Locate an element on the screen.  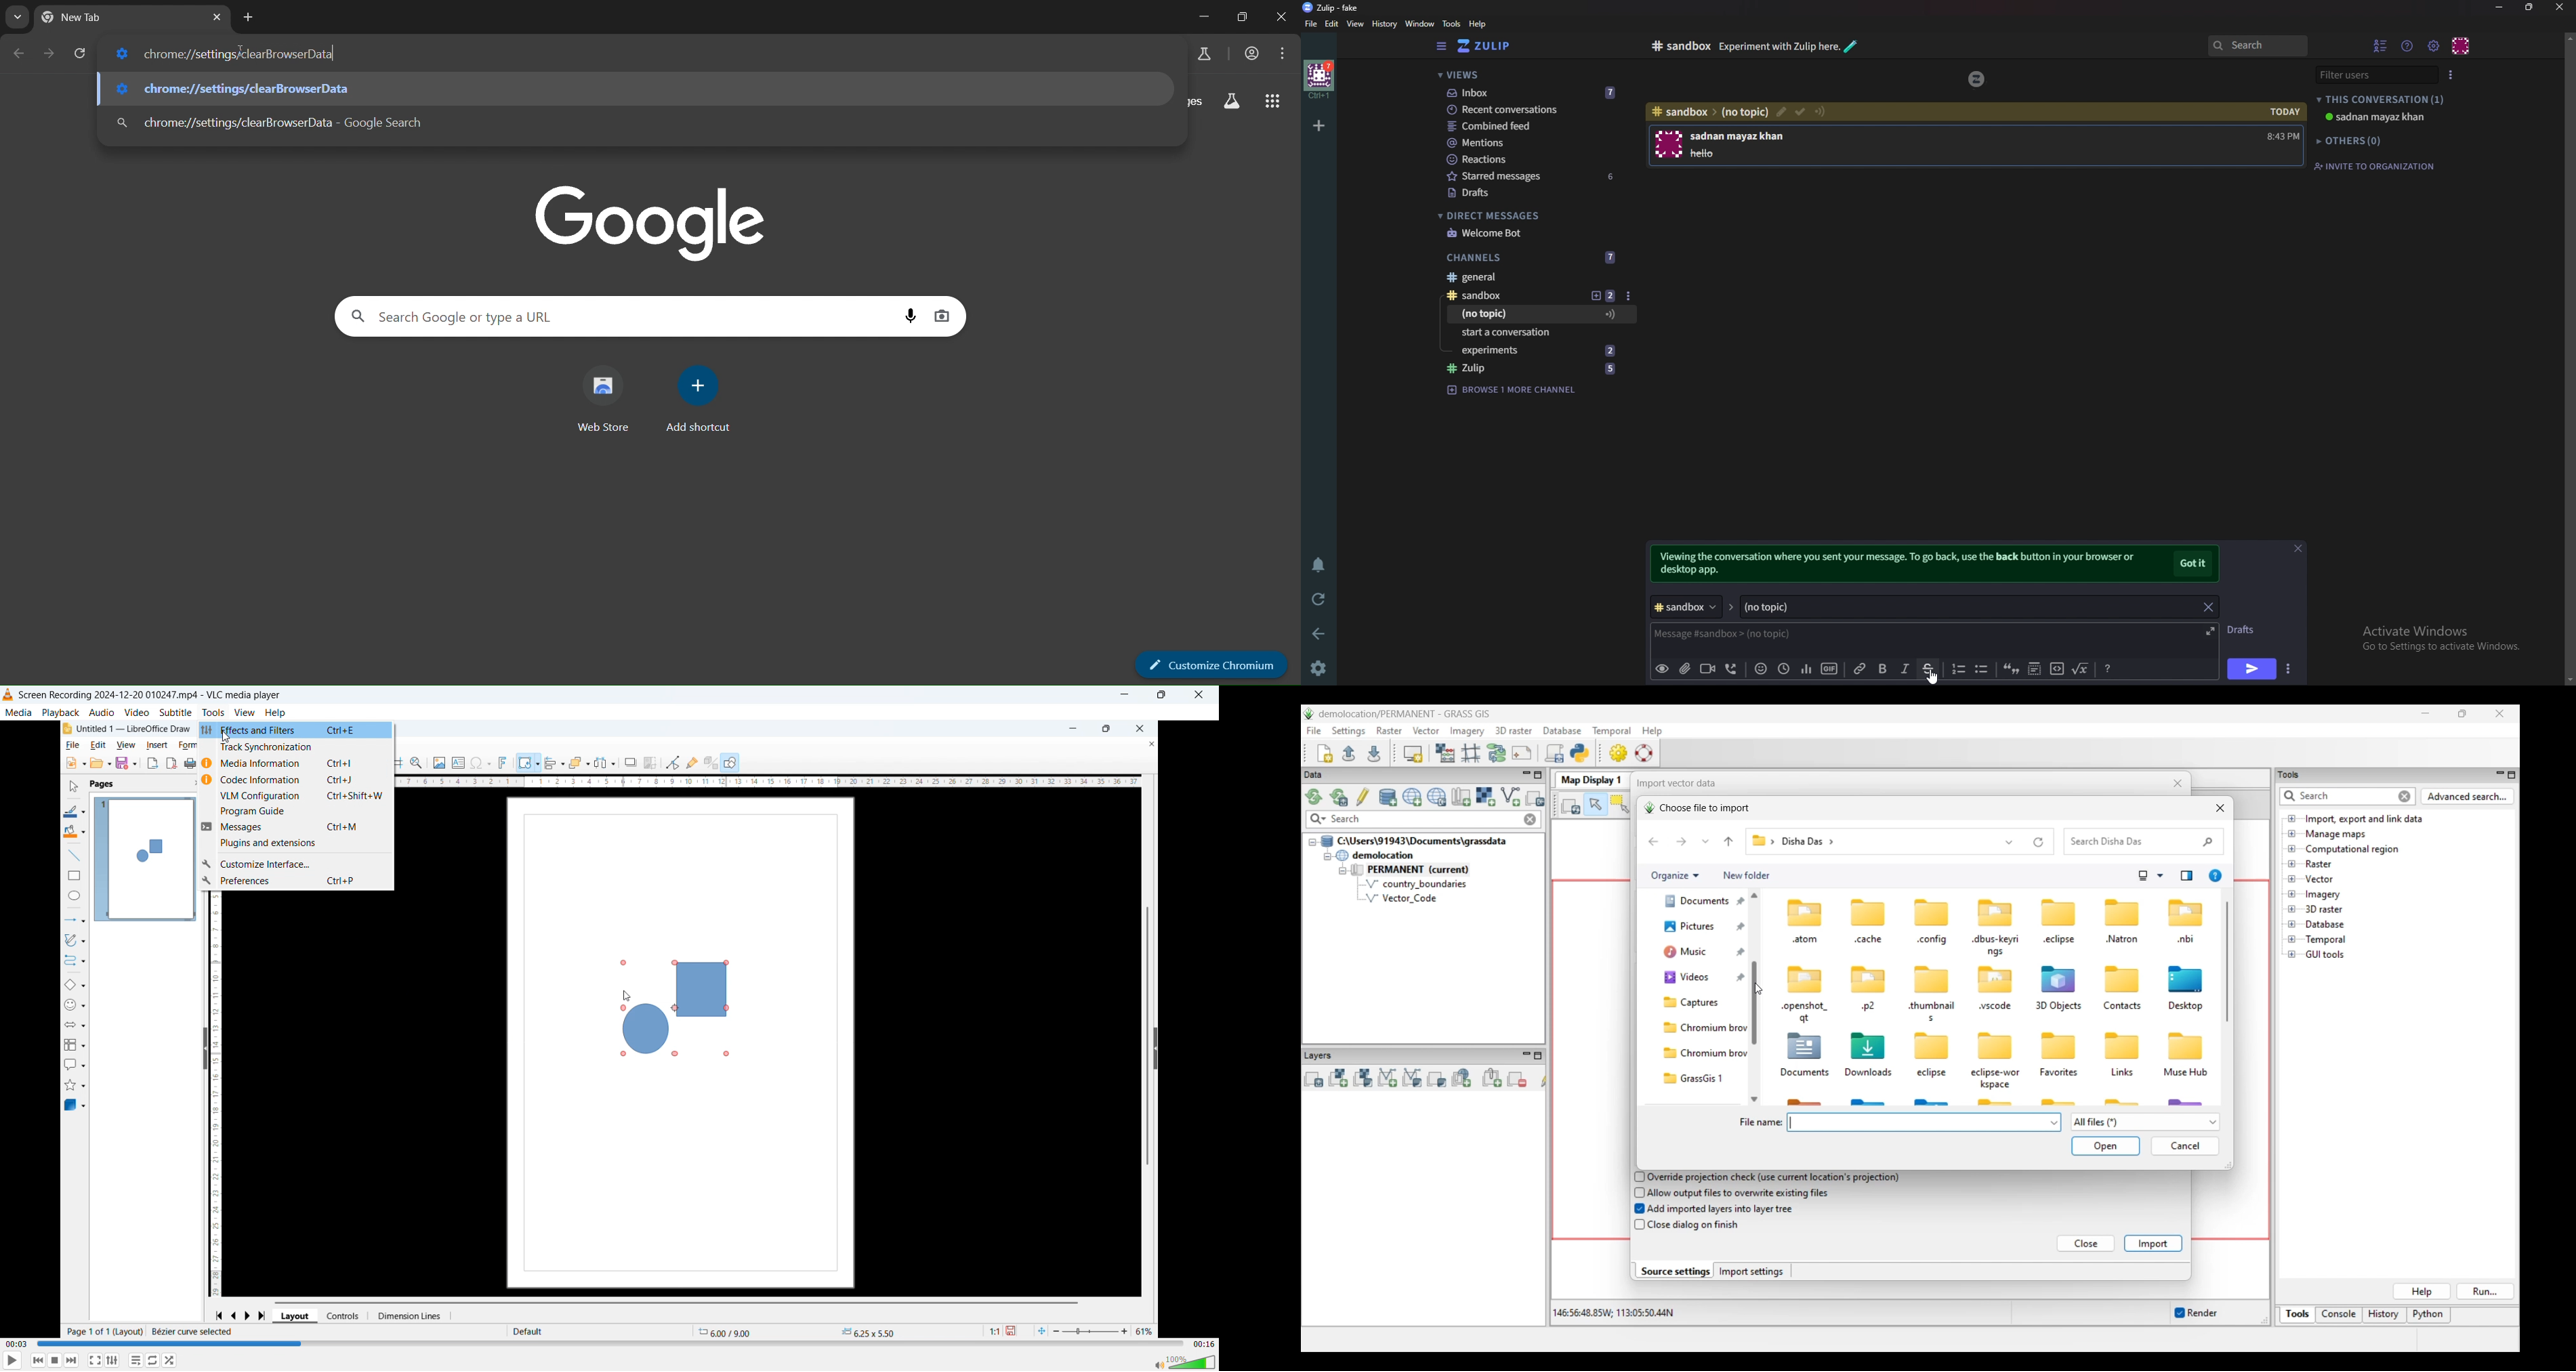
Screen Recording 2024-12-20 010247.mp4 - VLC media player is located at coordinates (142, 695).